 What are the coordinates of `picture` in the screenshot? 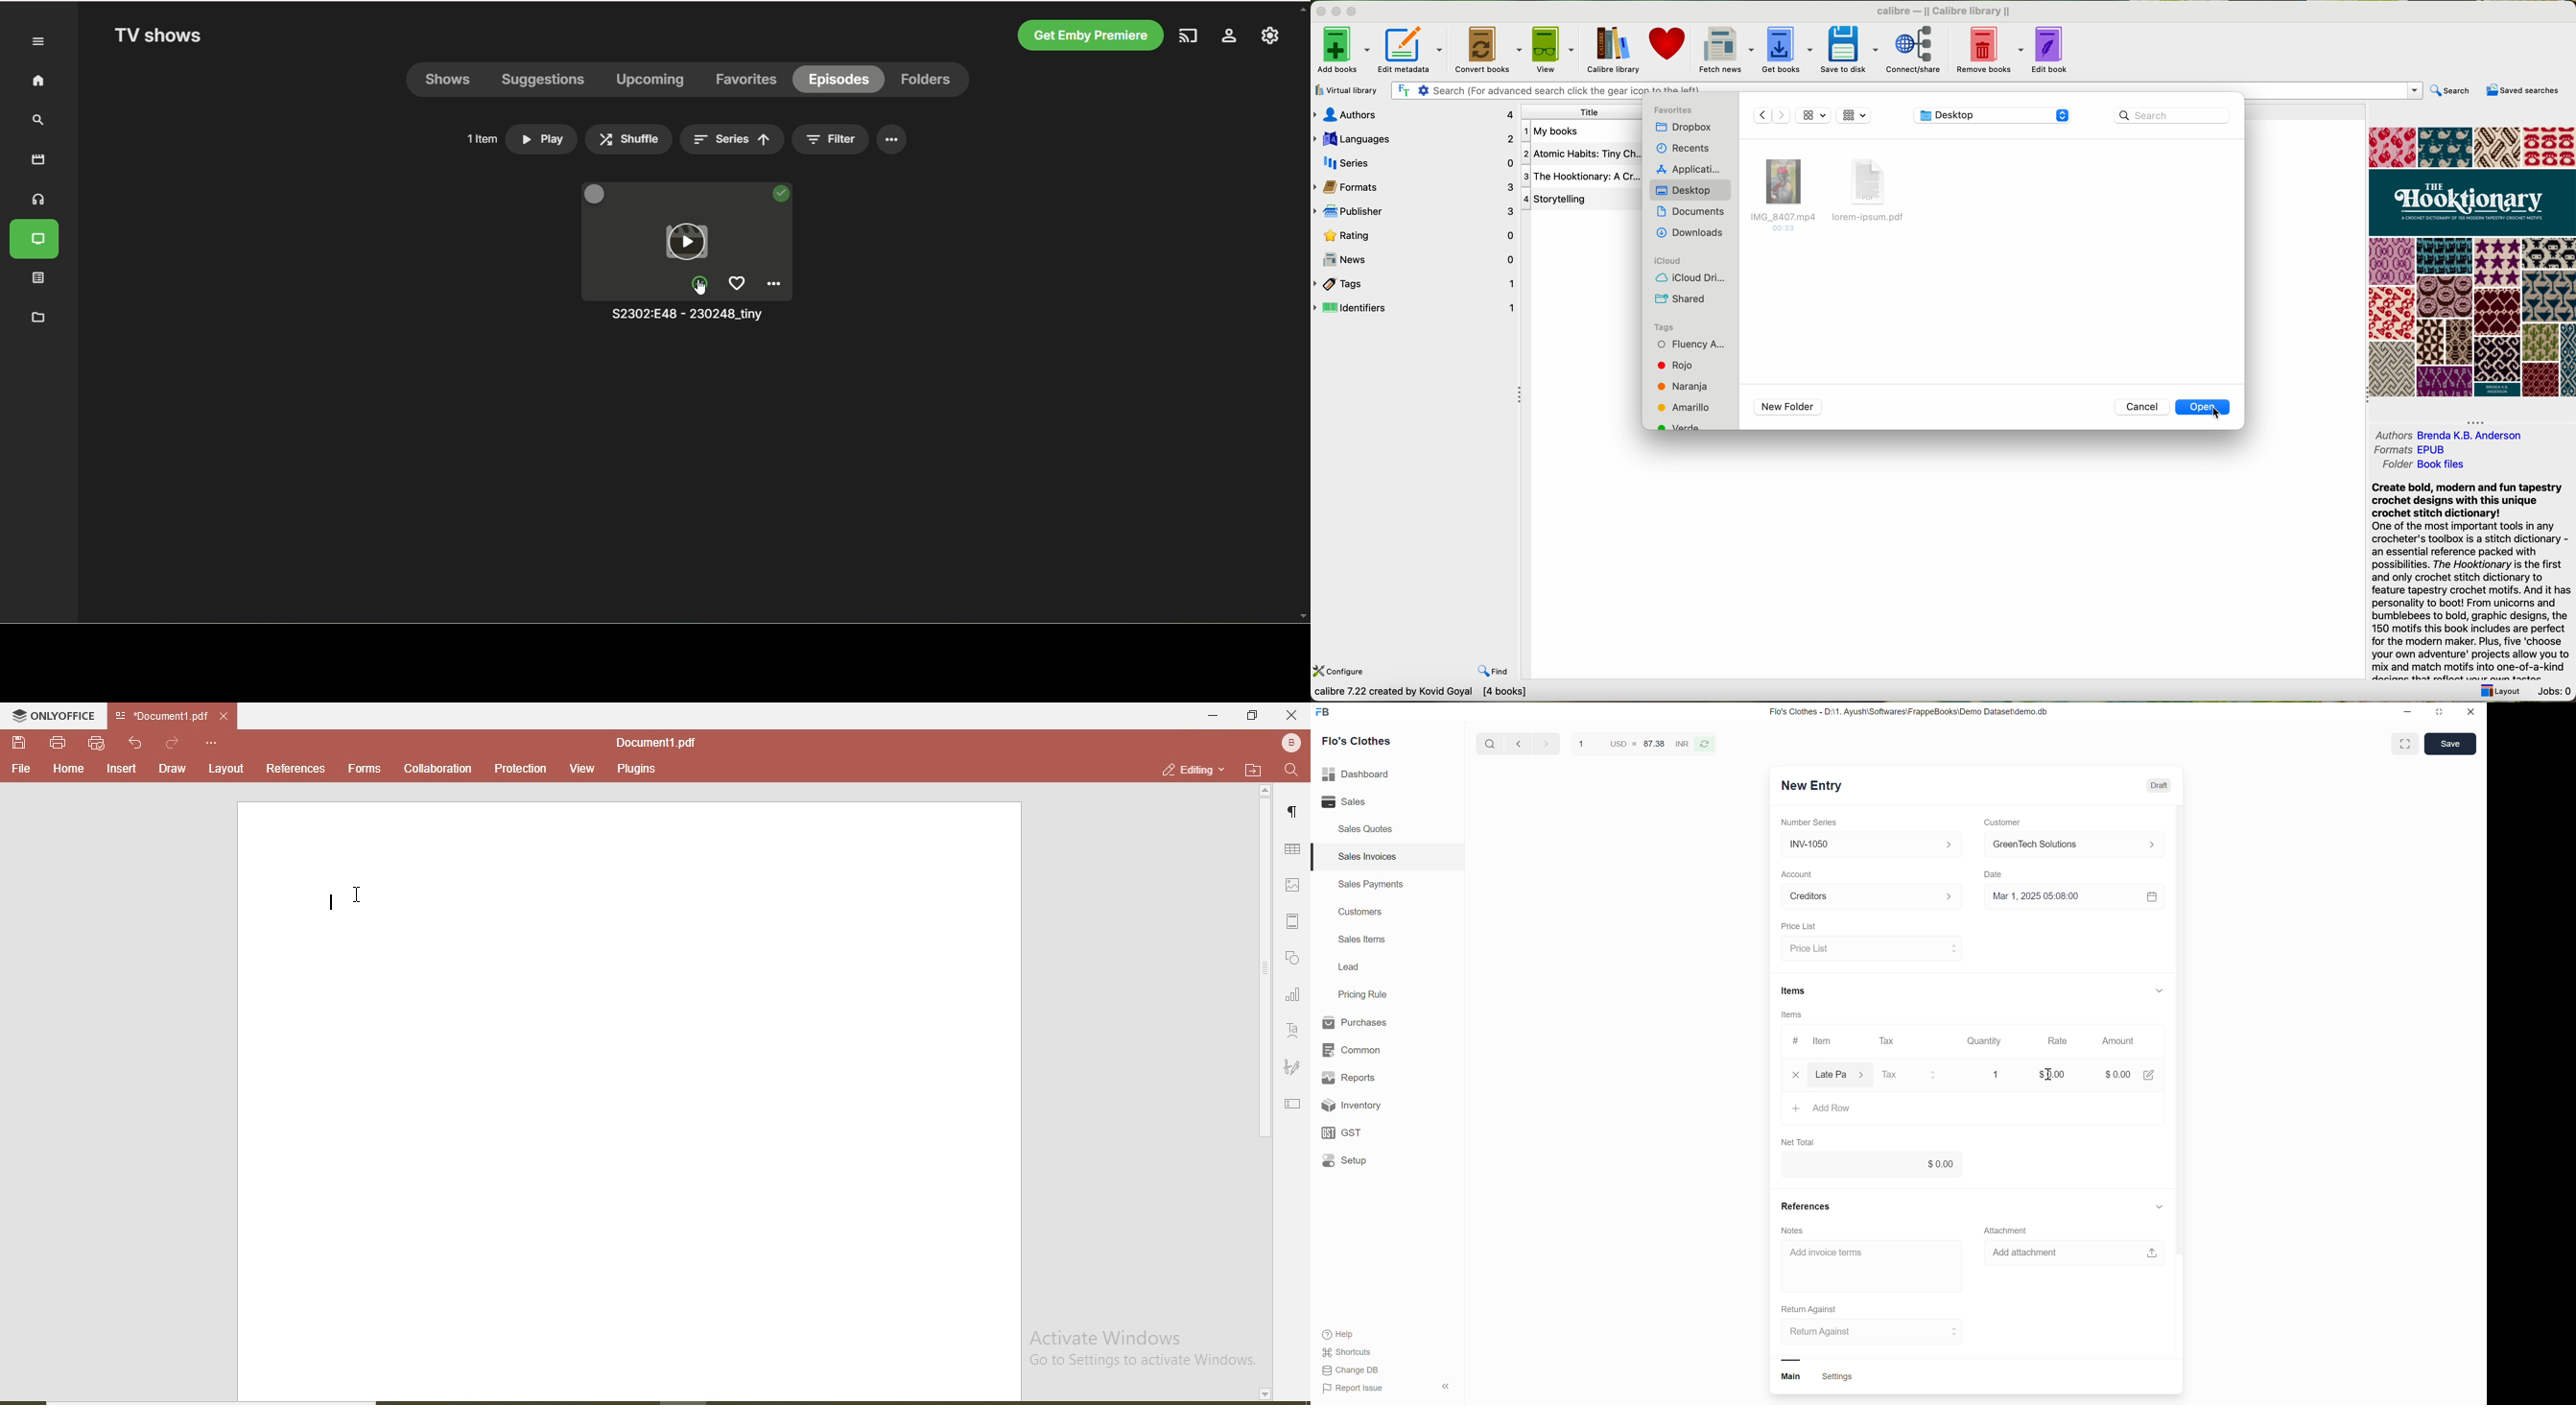 It's located at (1296, 884).